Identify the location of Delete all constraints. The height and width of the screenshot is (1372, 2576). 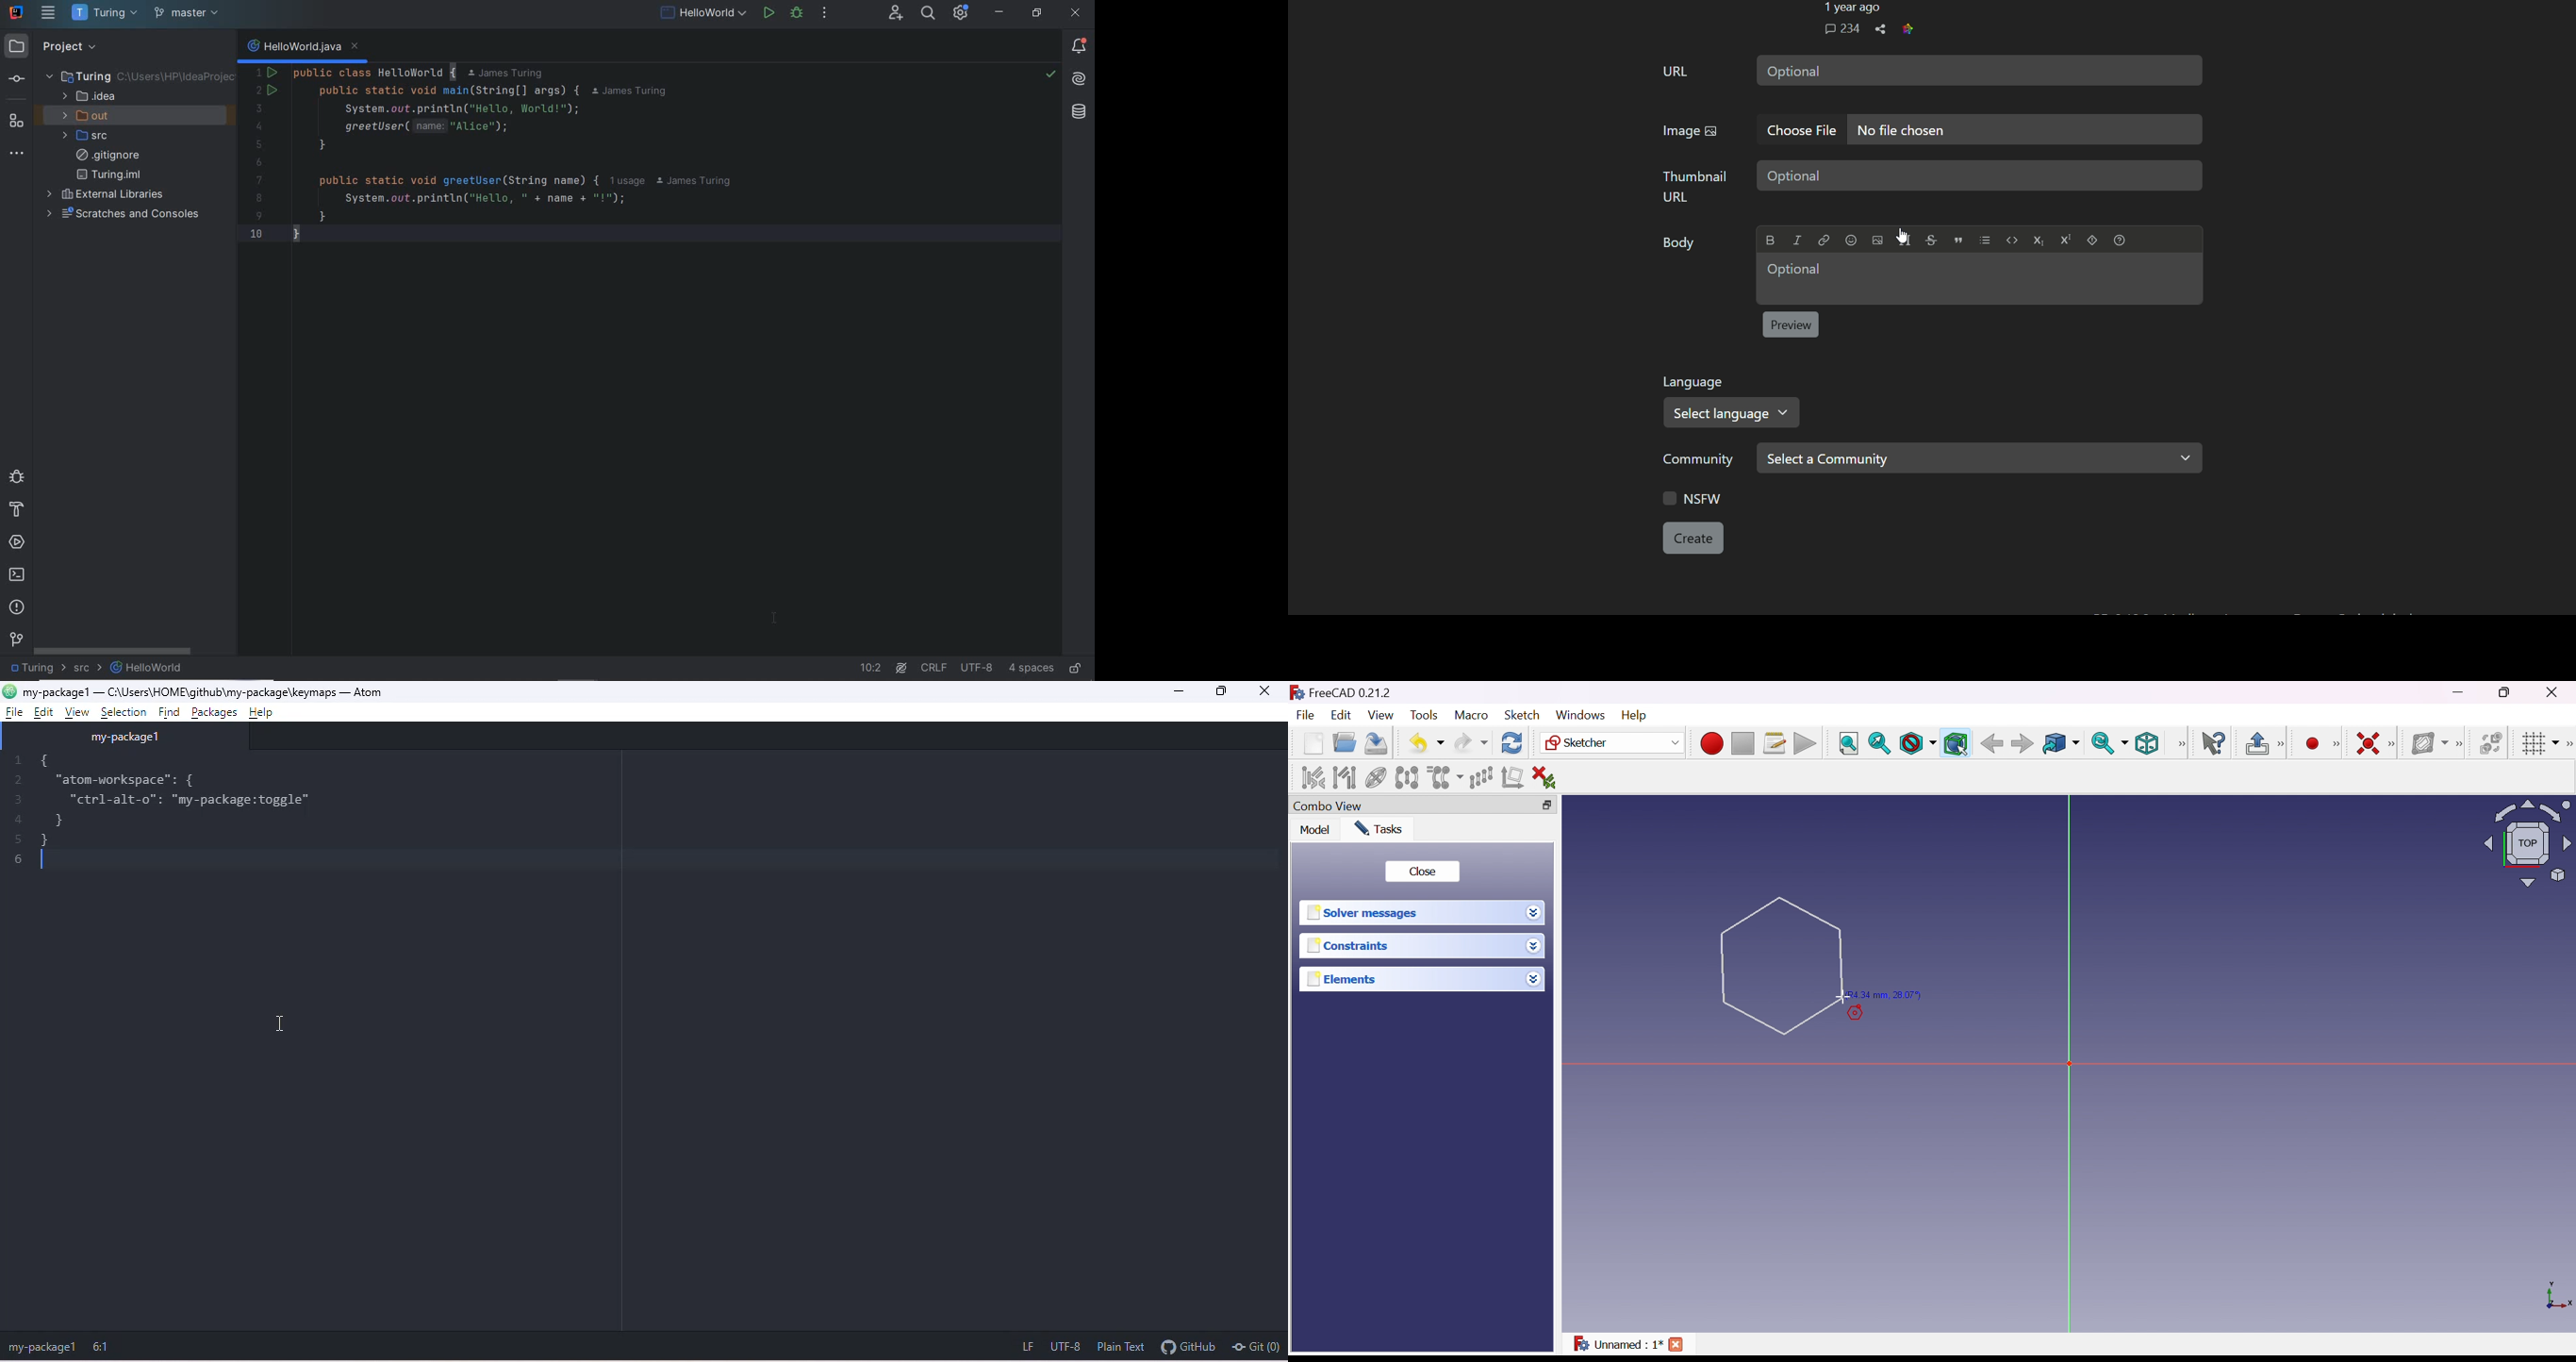
(1548, 778).